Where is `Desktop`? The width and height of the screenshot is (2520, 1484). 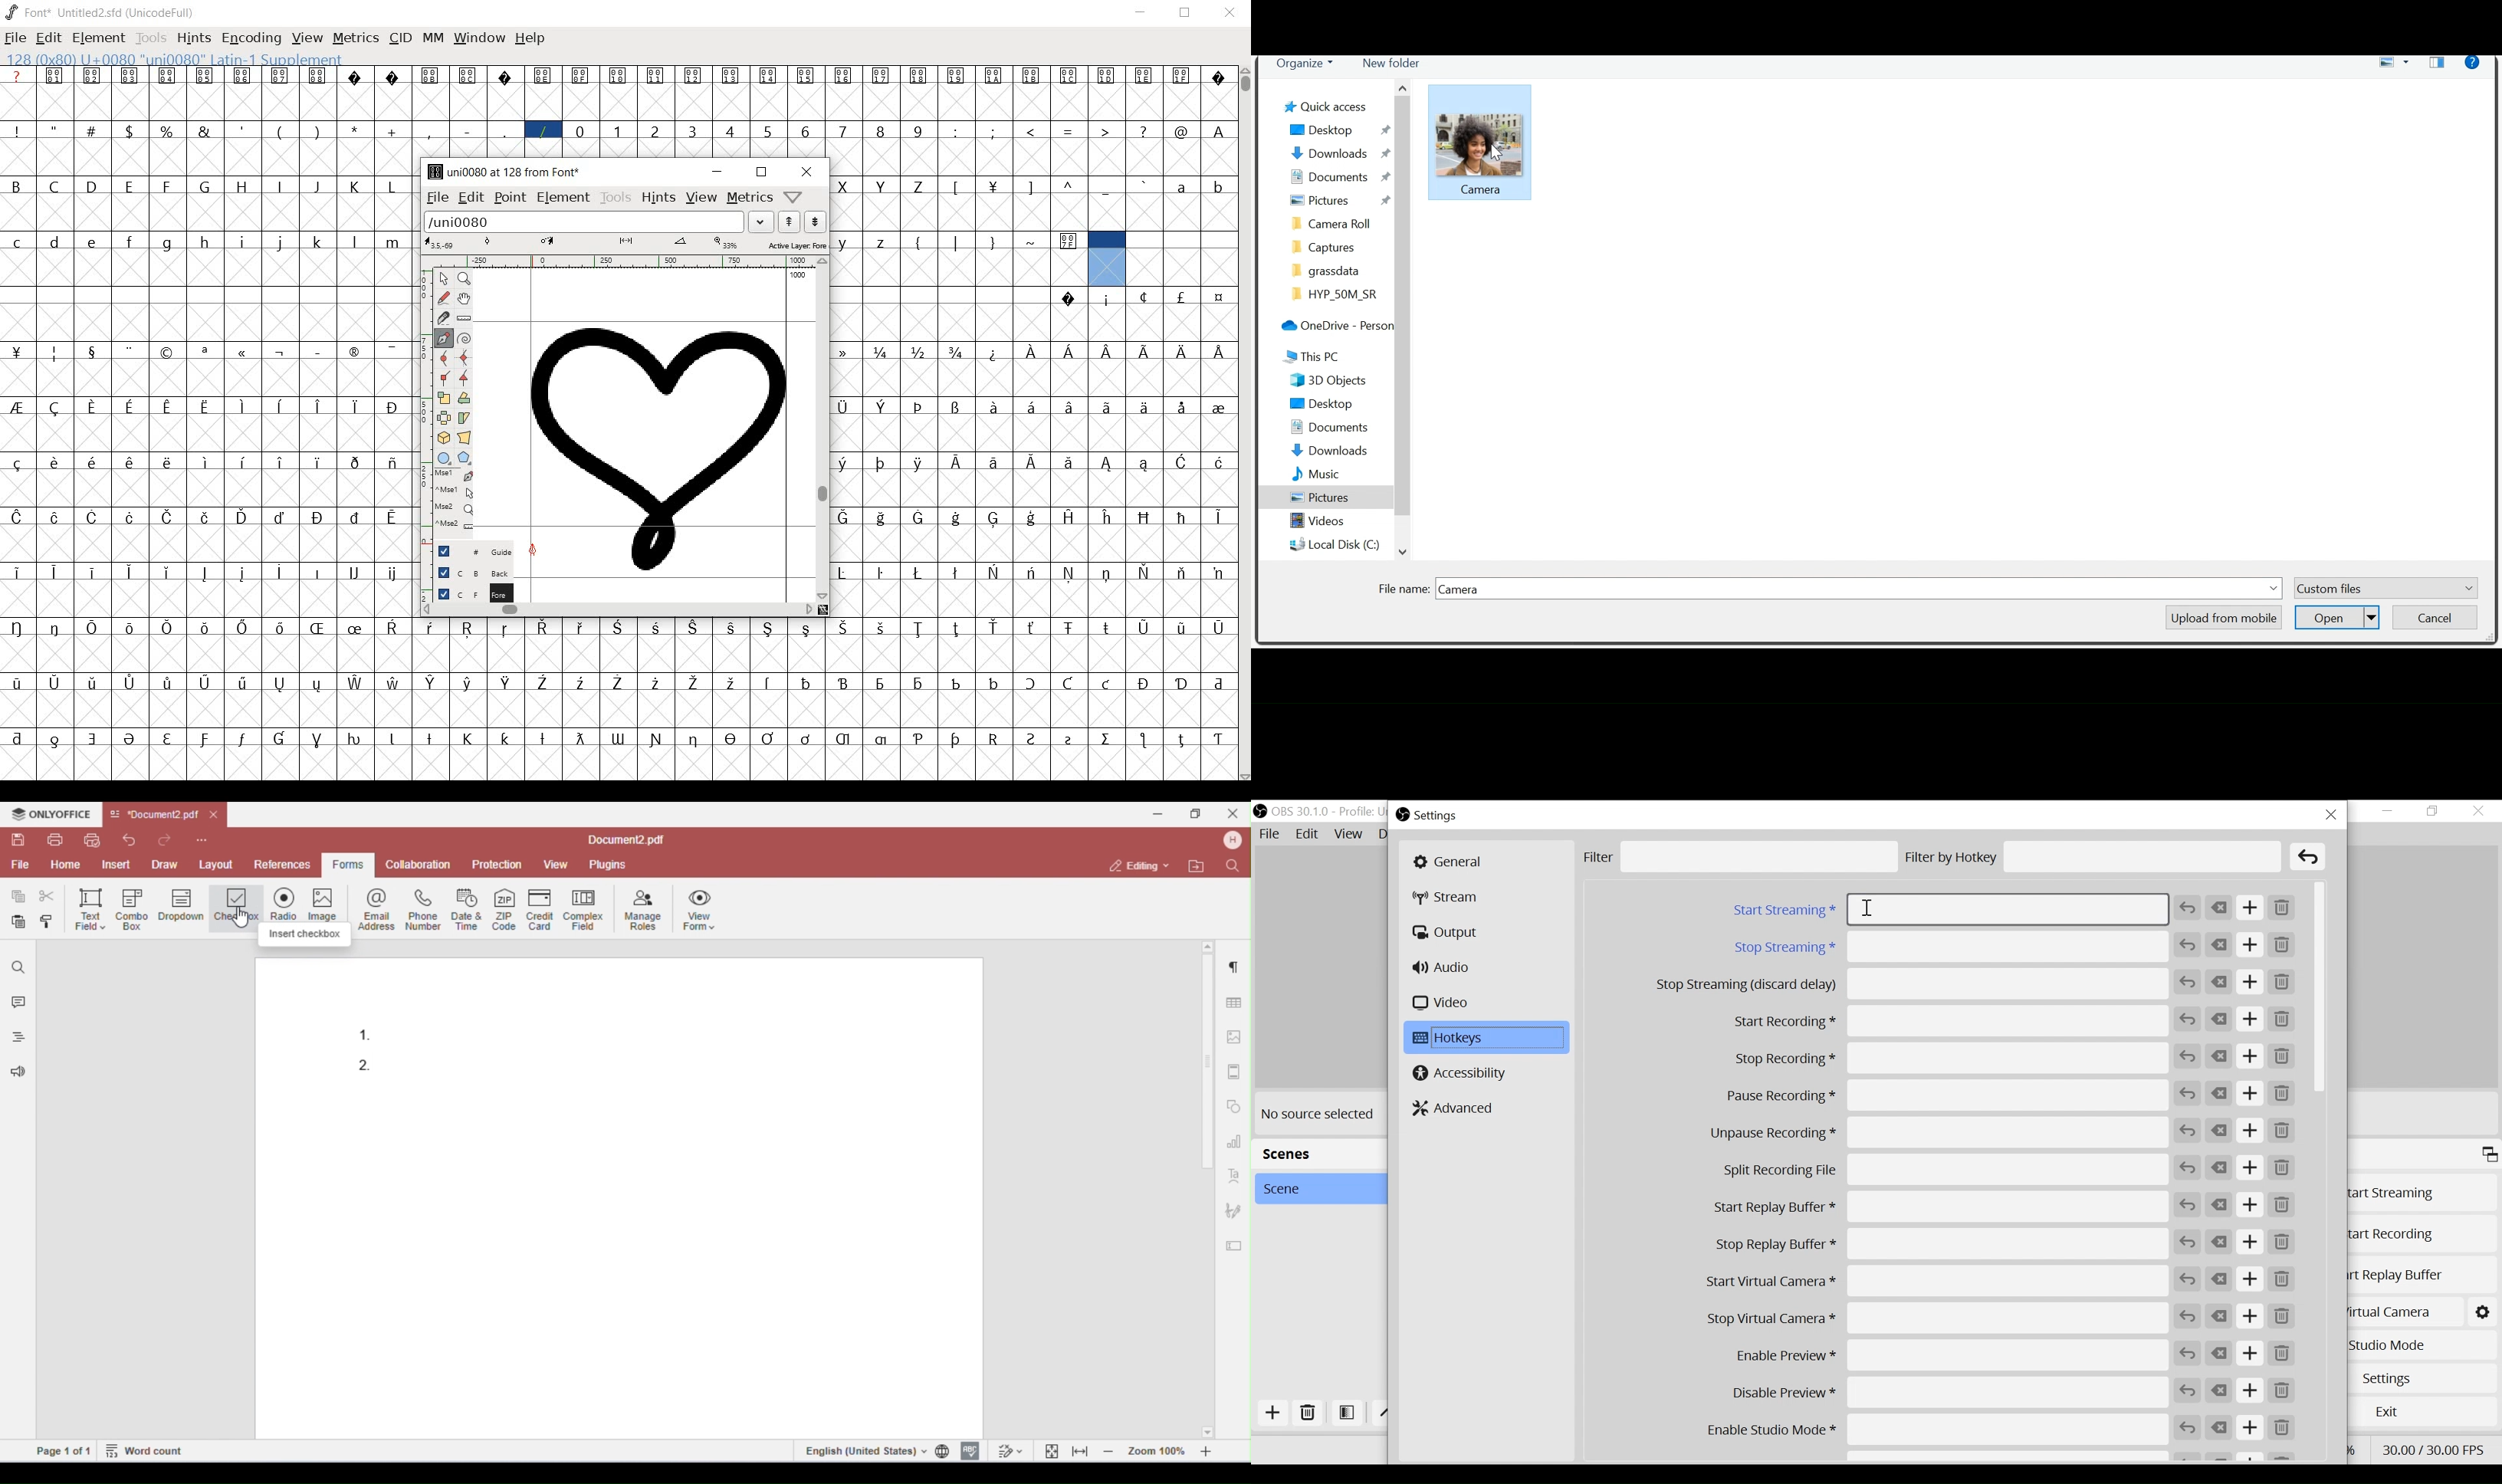 Desktop is located at coordinates (1338, 132).